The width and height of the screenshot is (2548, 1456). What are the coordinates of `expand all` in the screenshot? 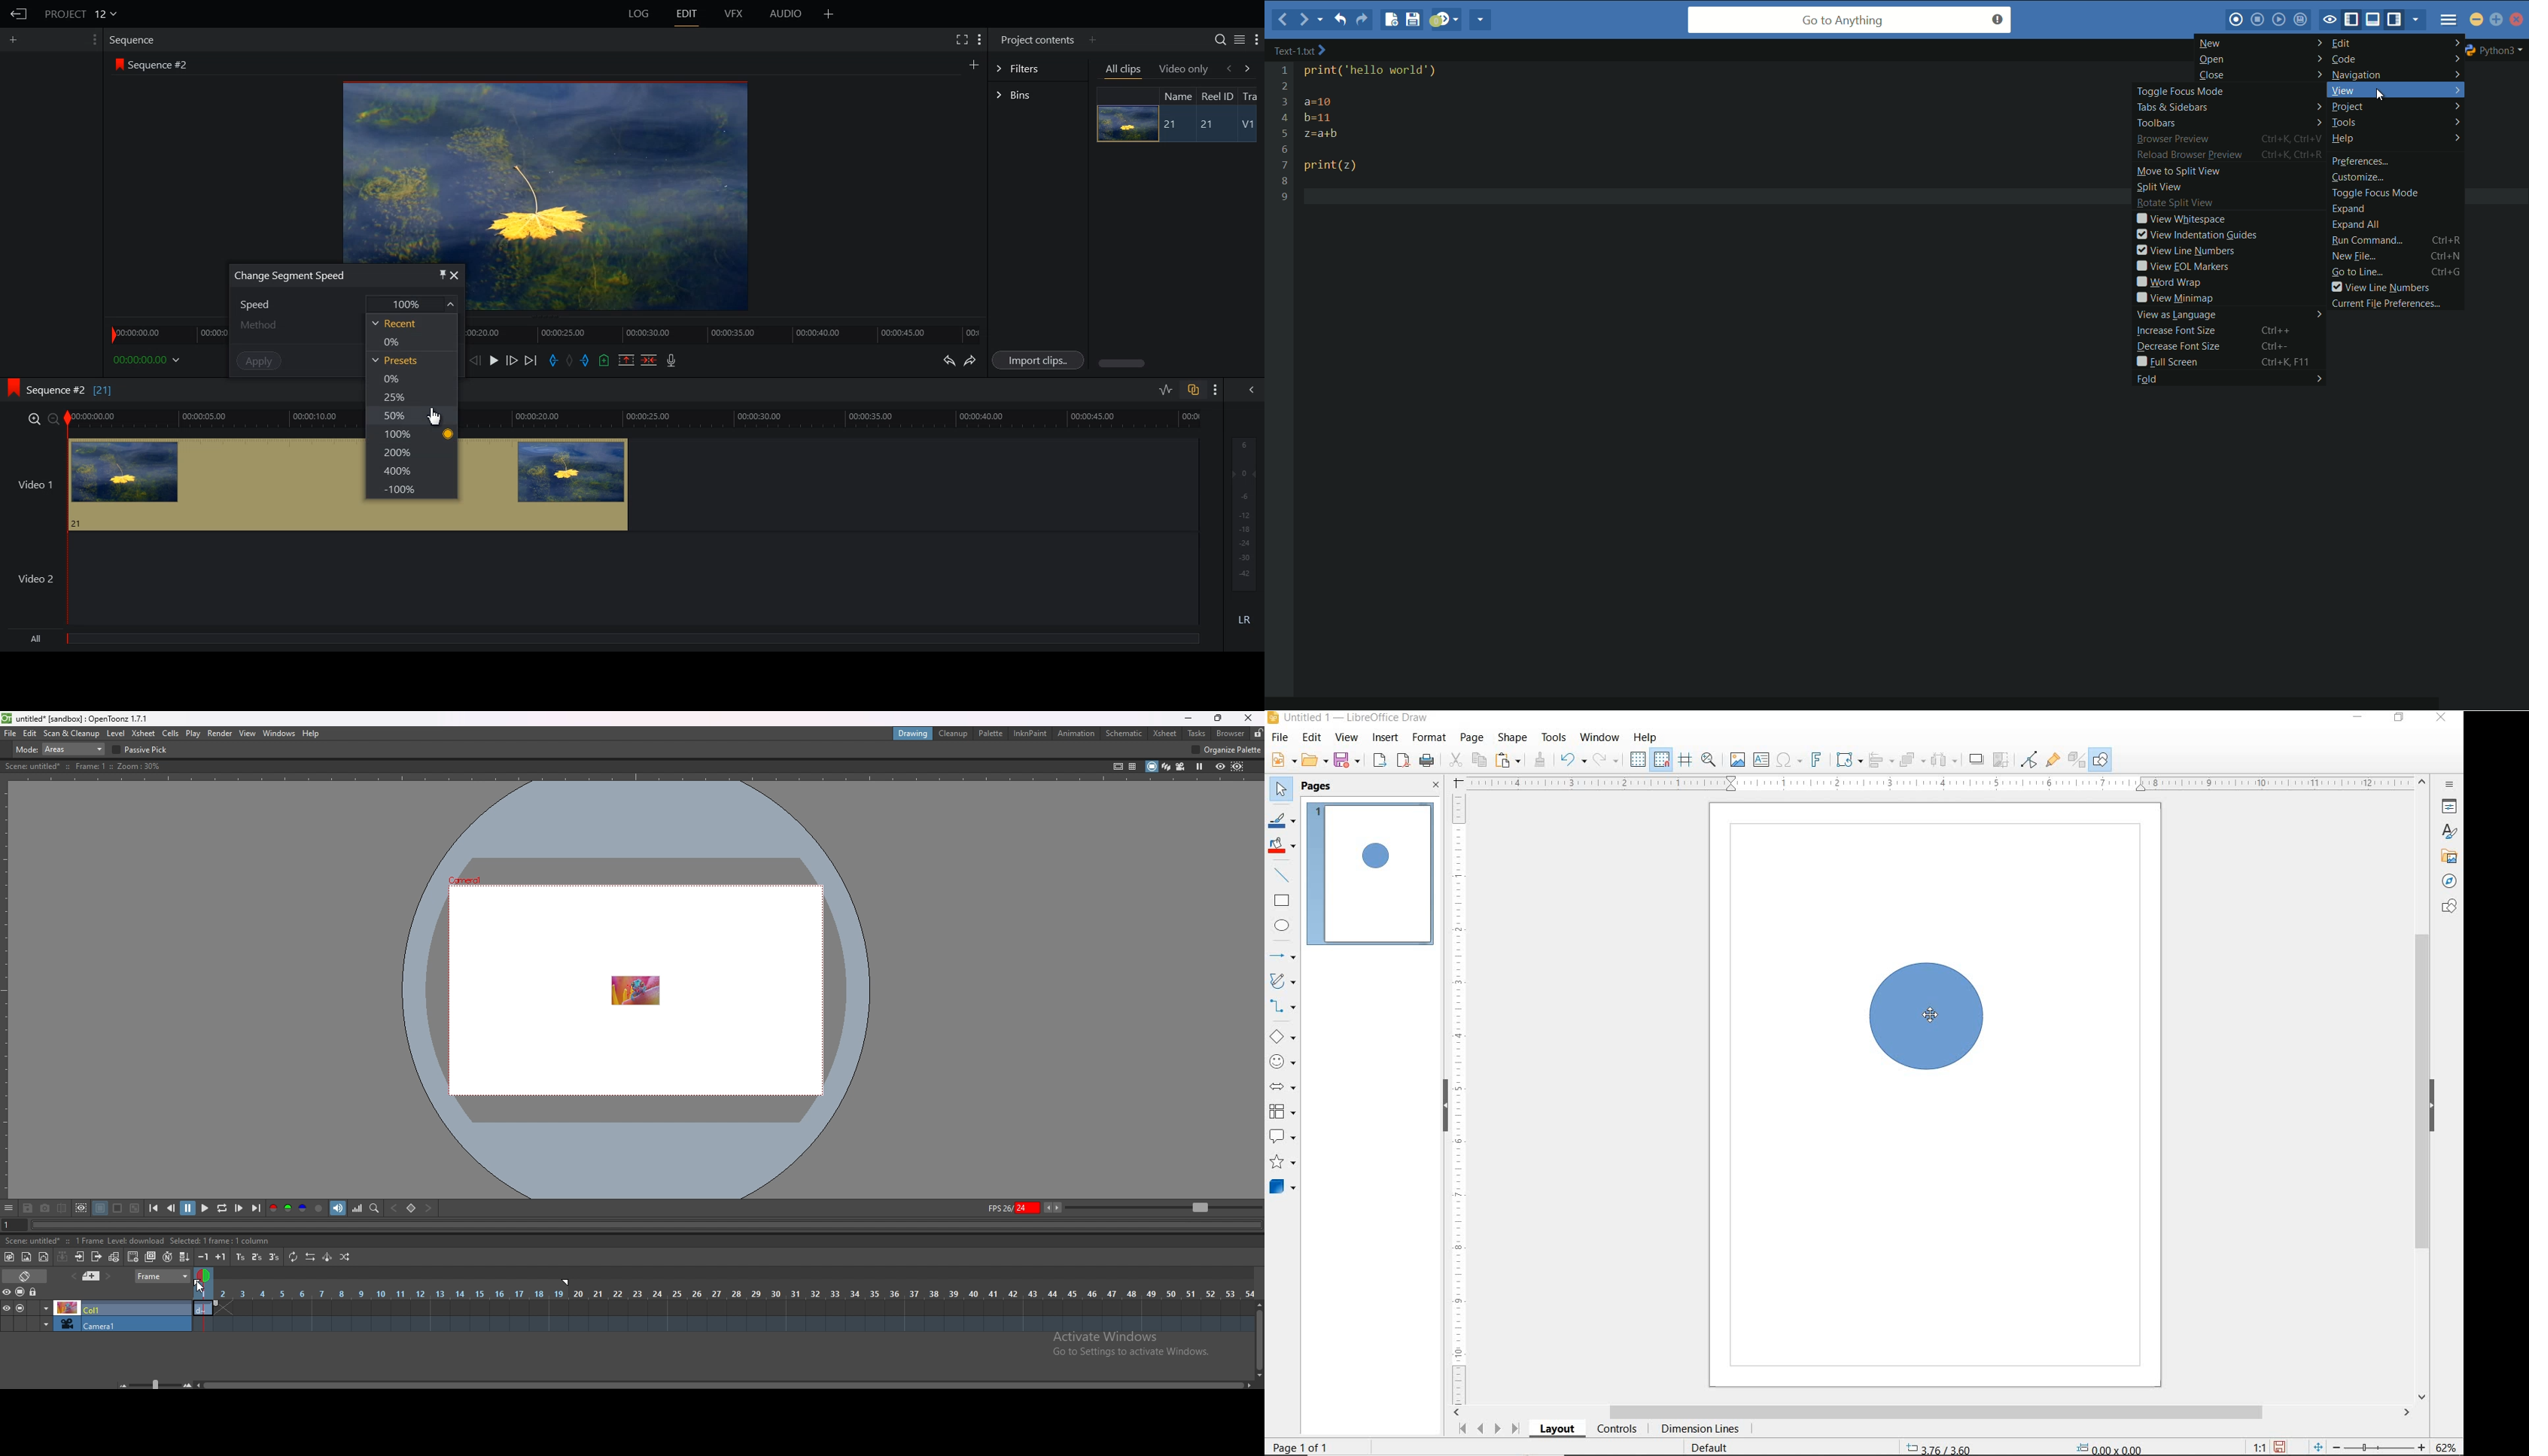 It's located at (2360, 225).